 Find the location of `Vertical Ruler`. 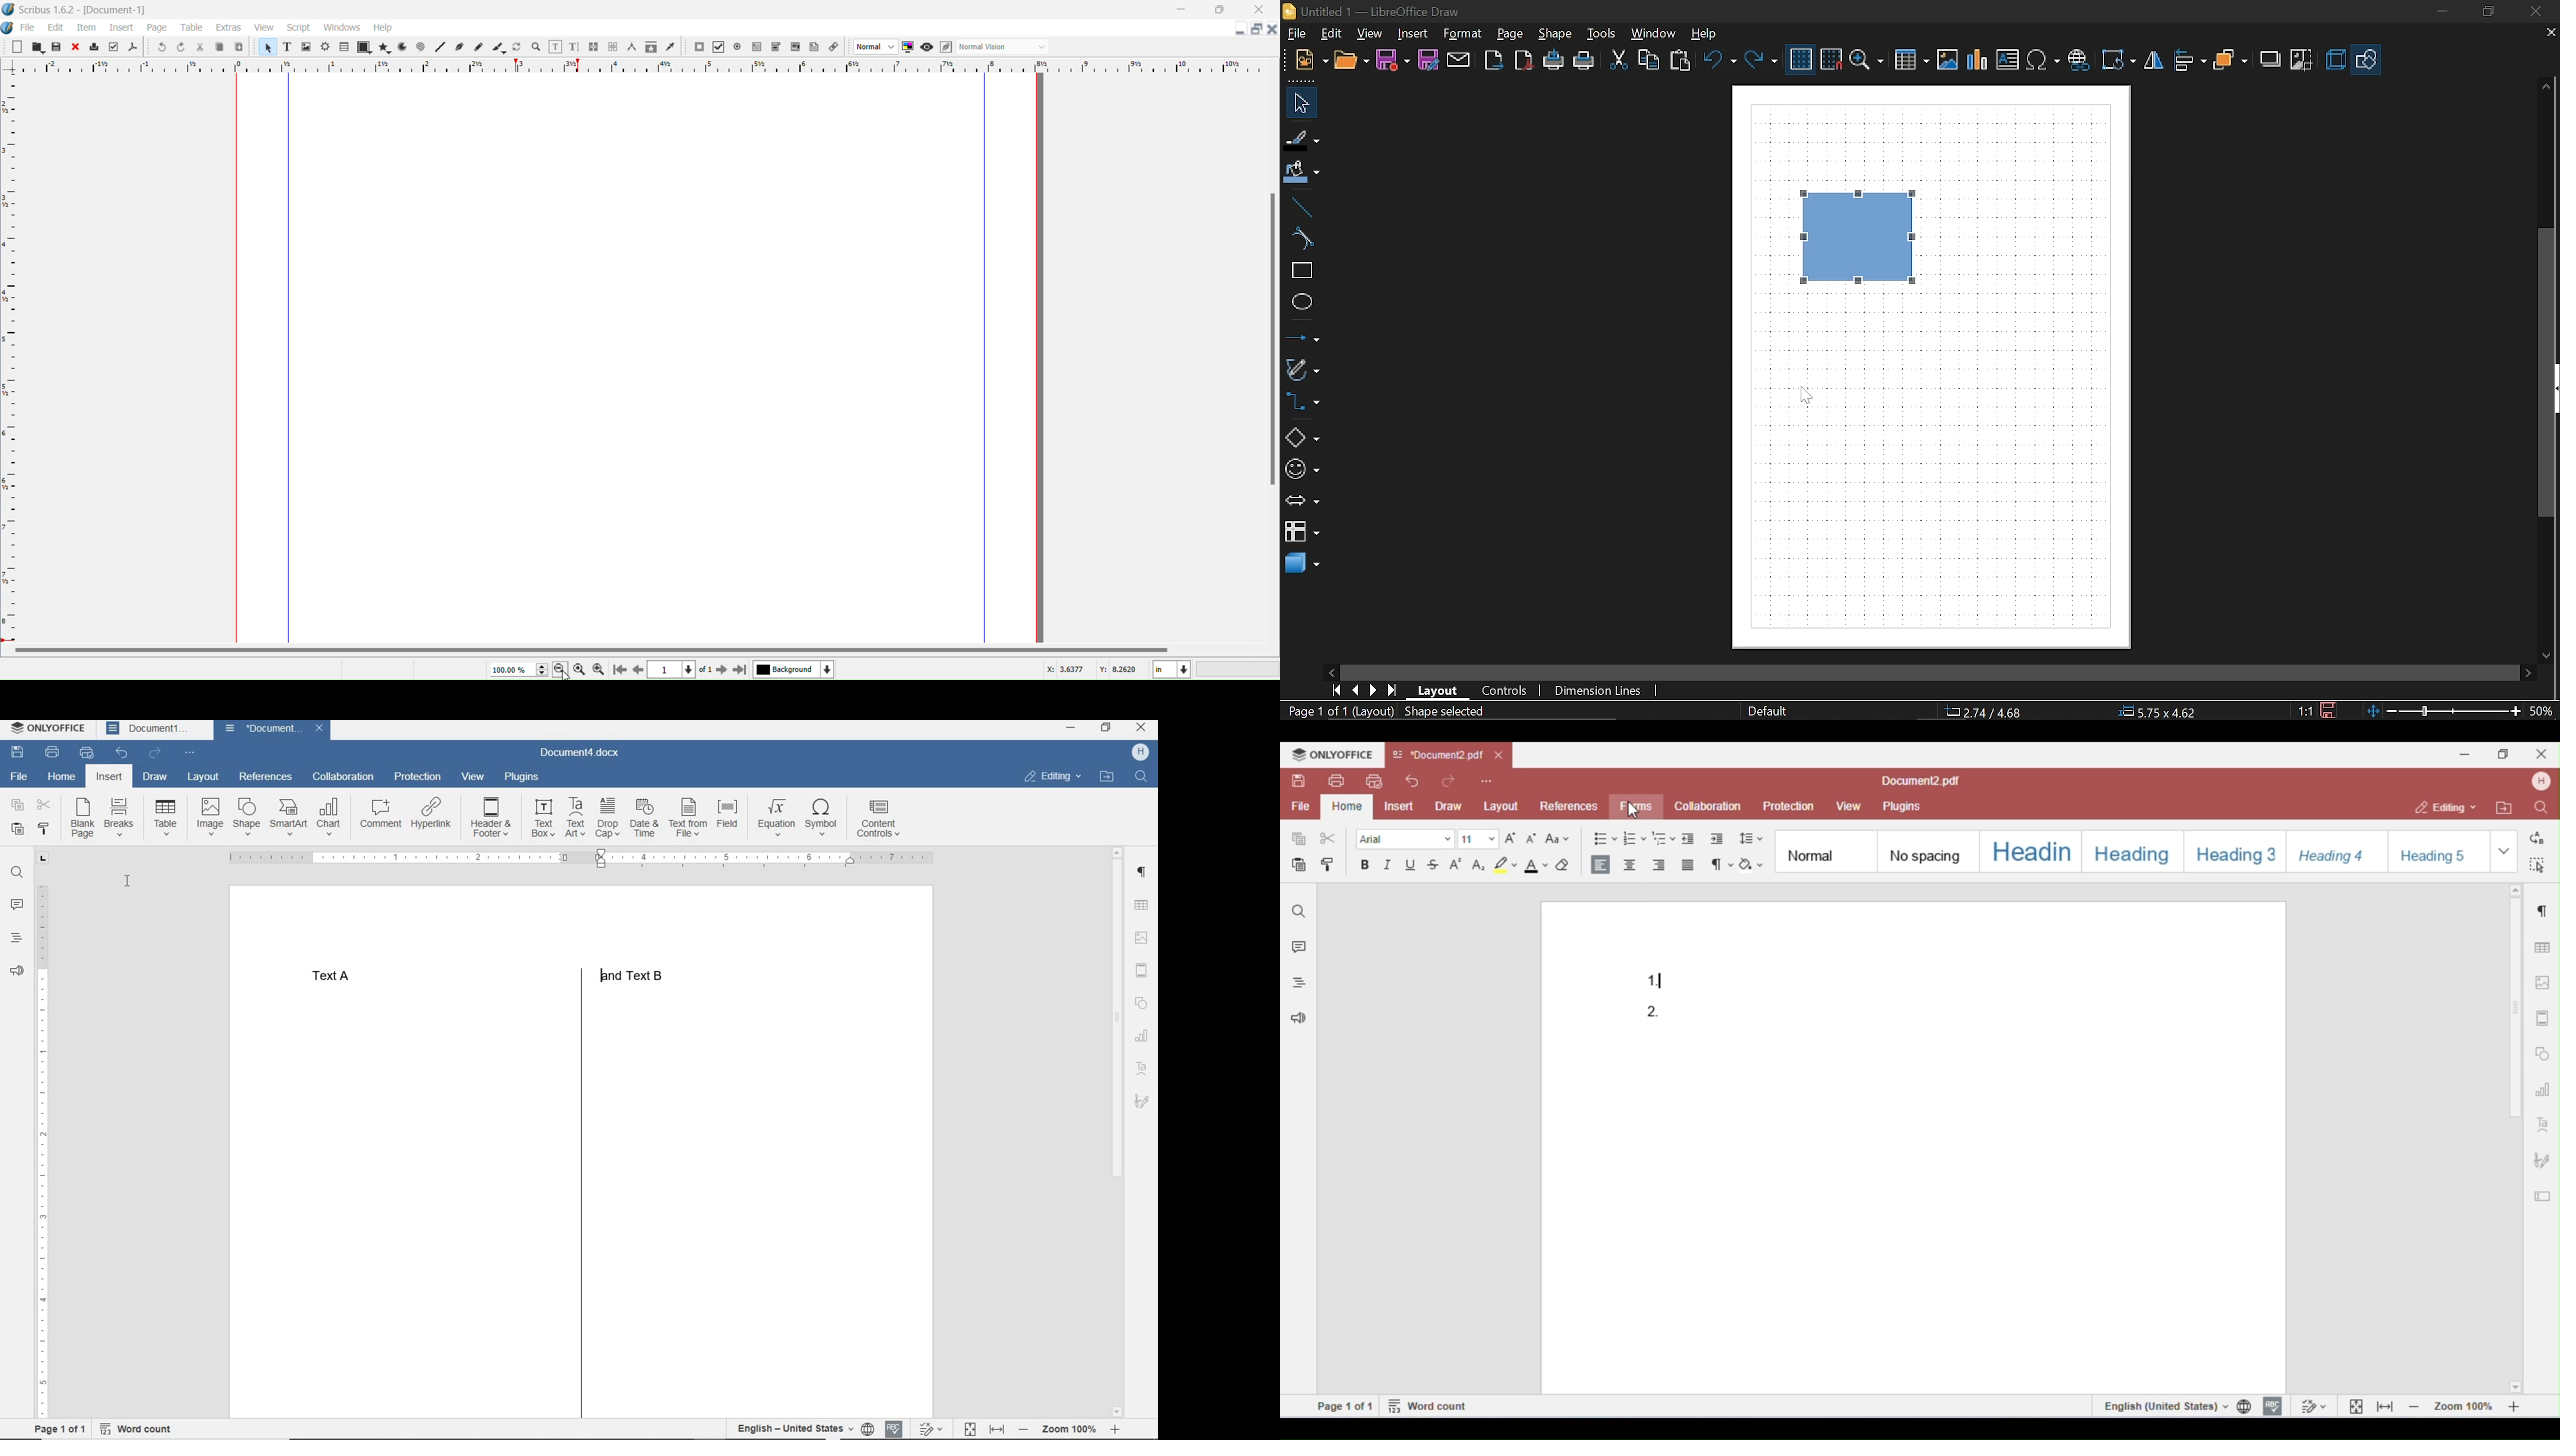

Vertical Ruler is located at coordinates (13, 358).